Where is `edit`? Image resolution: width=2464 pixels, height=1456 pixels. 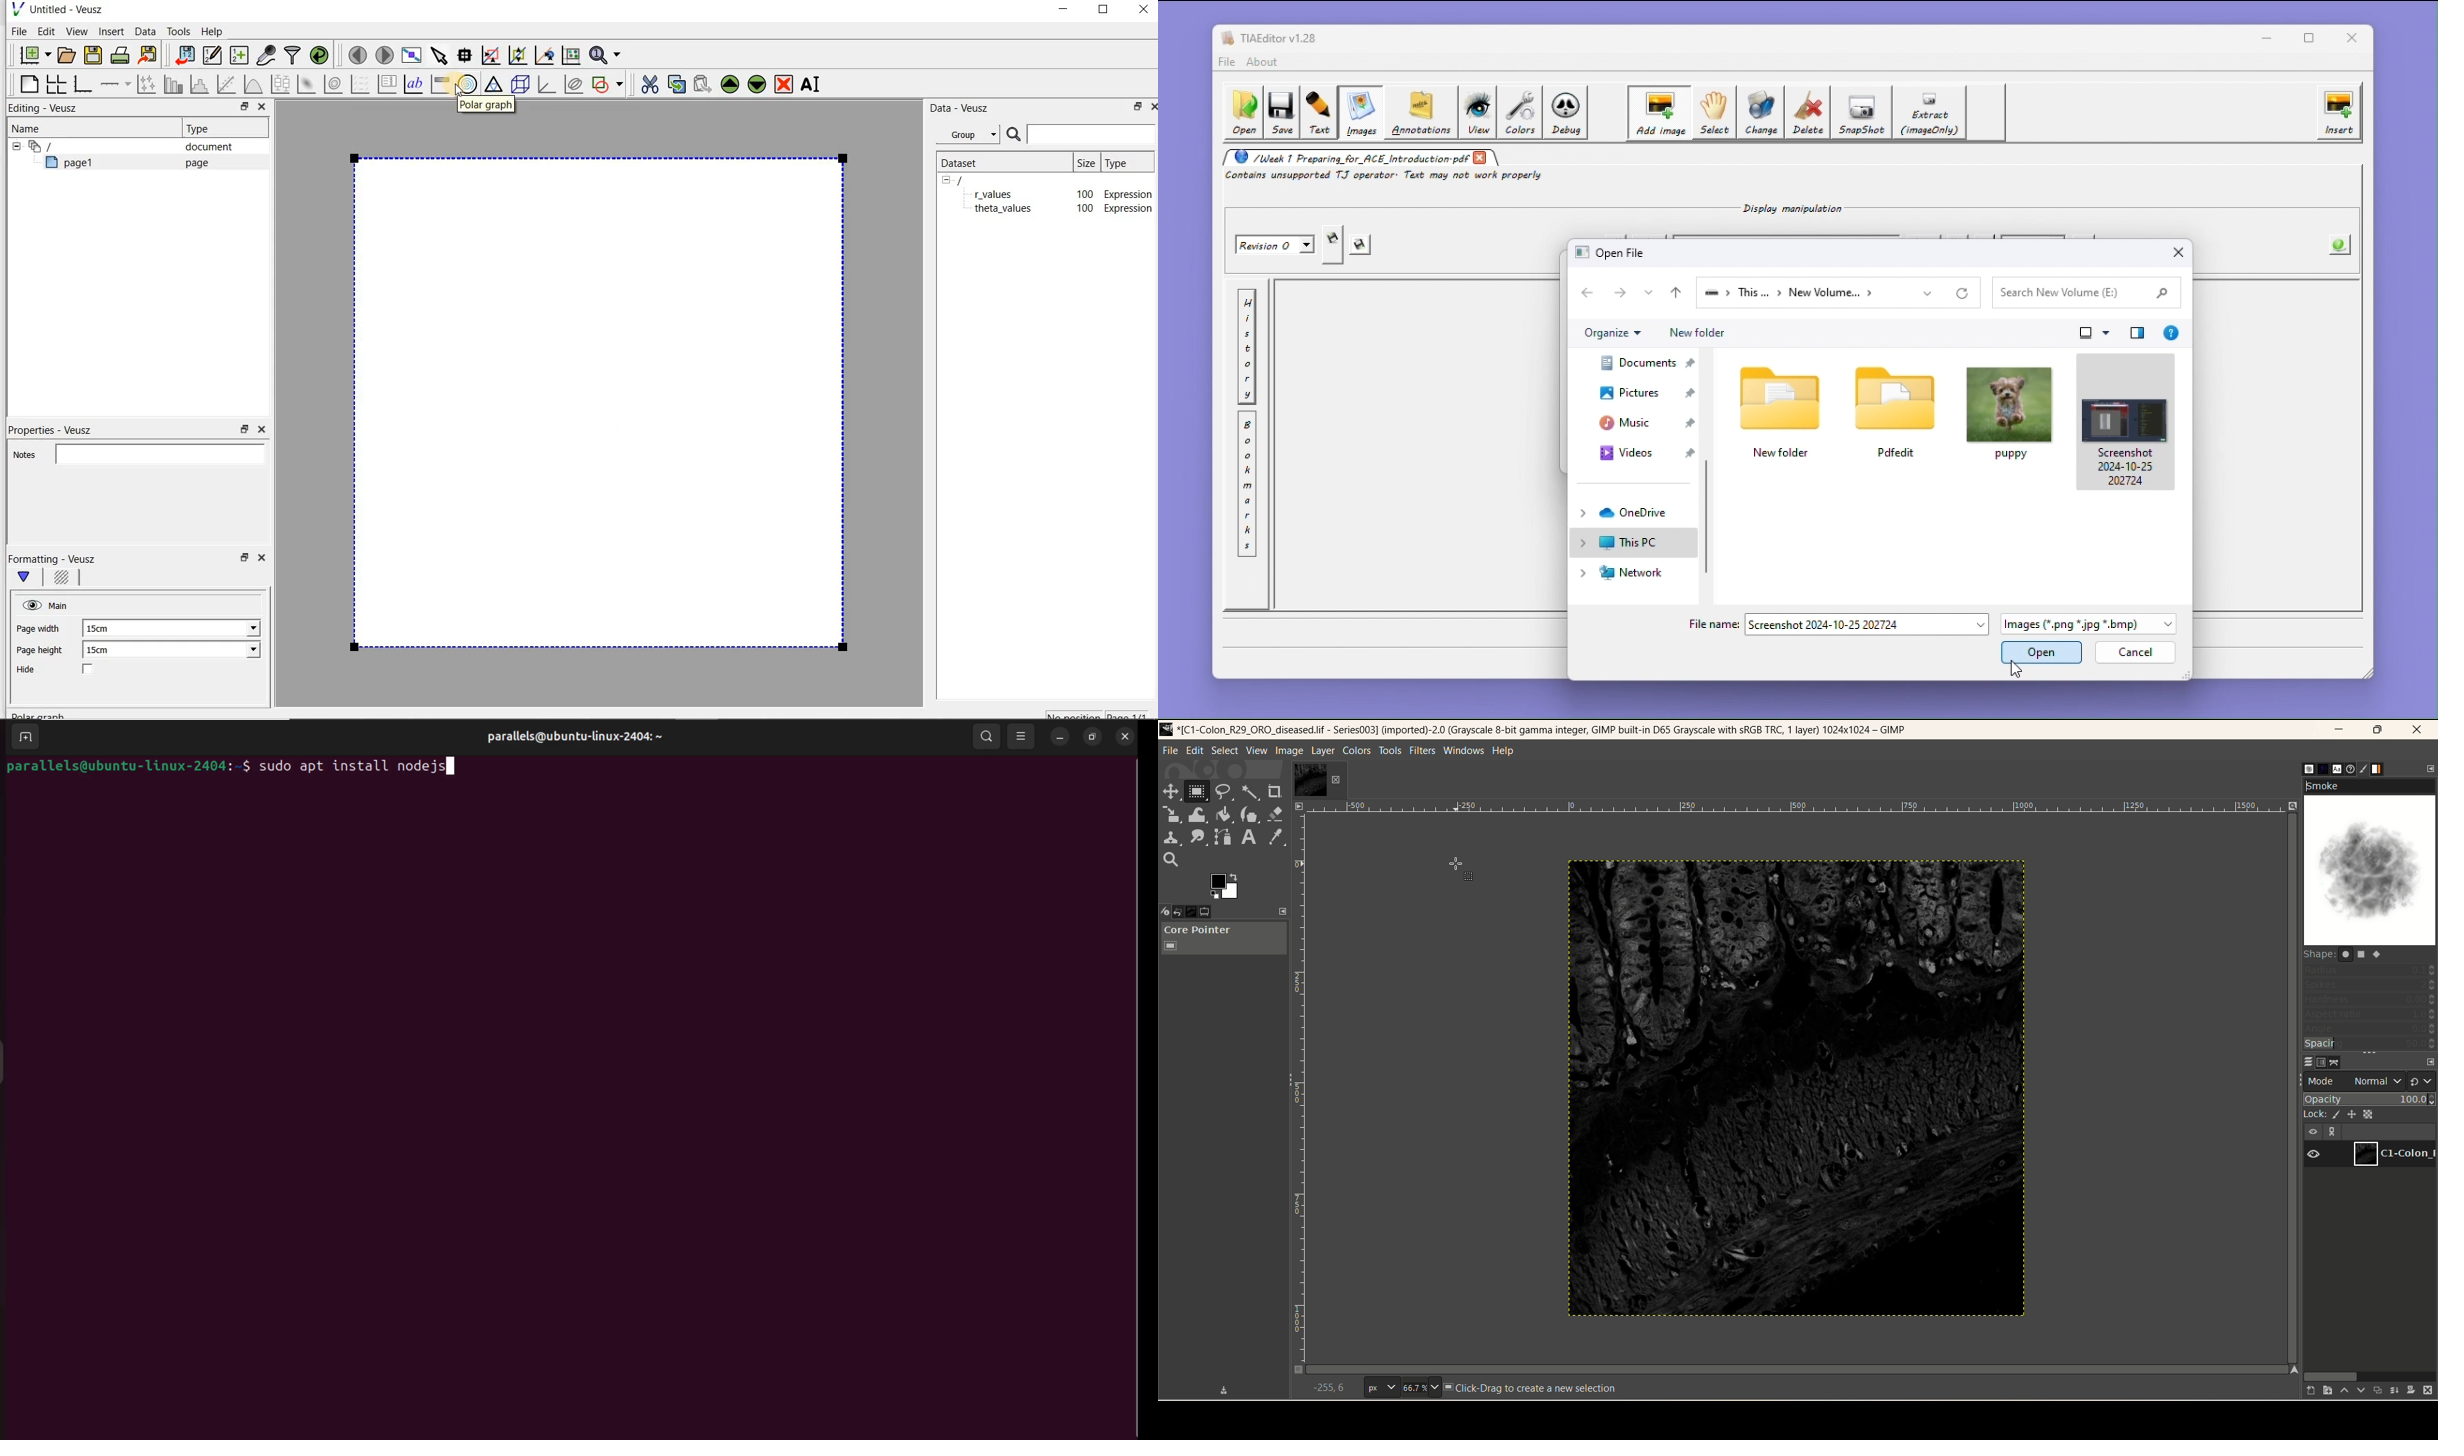 edit is located at coordinates (1195, 750).